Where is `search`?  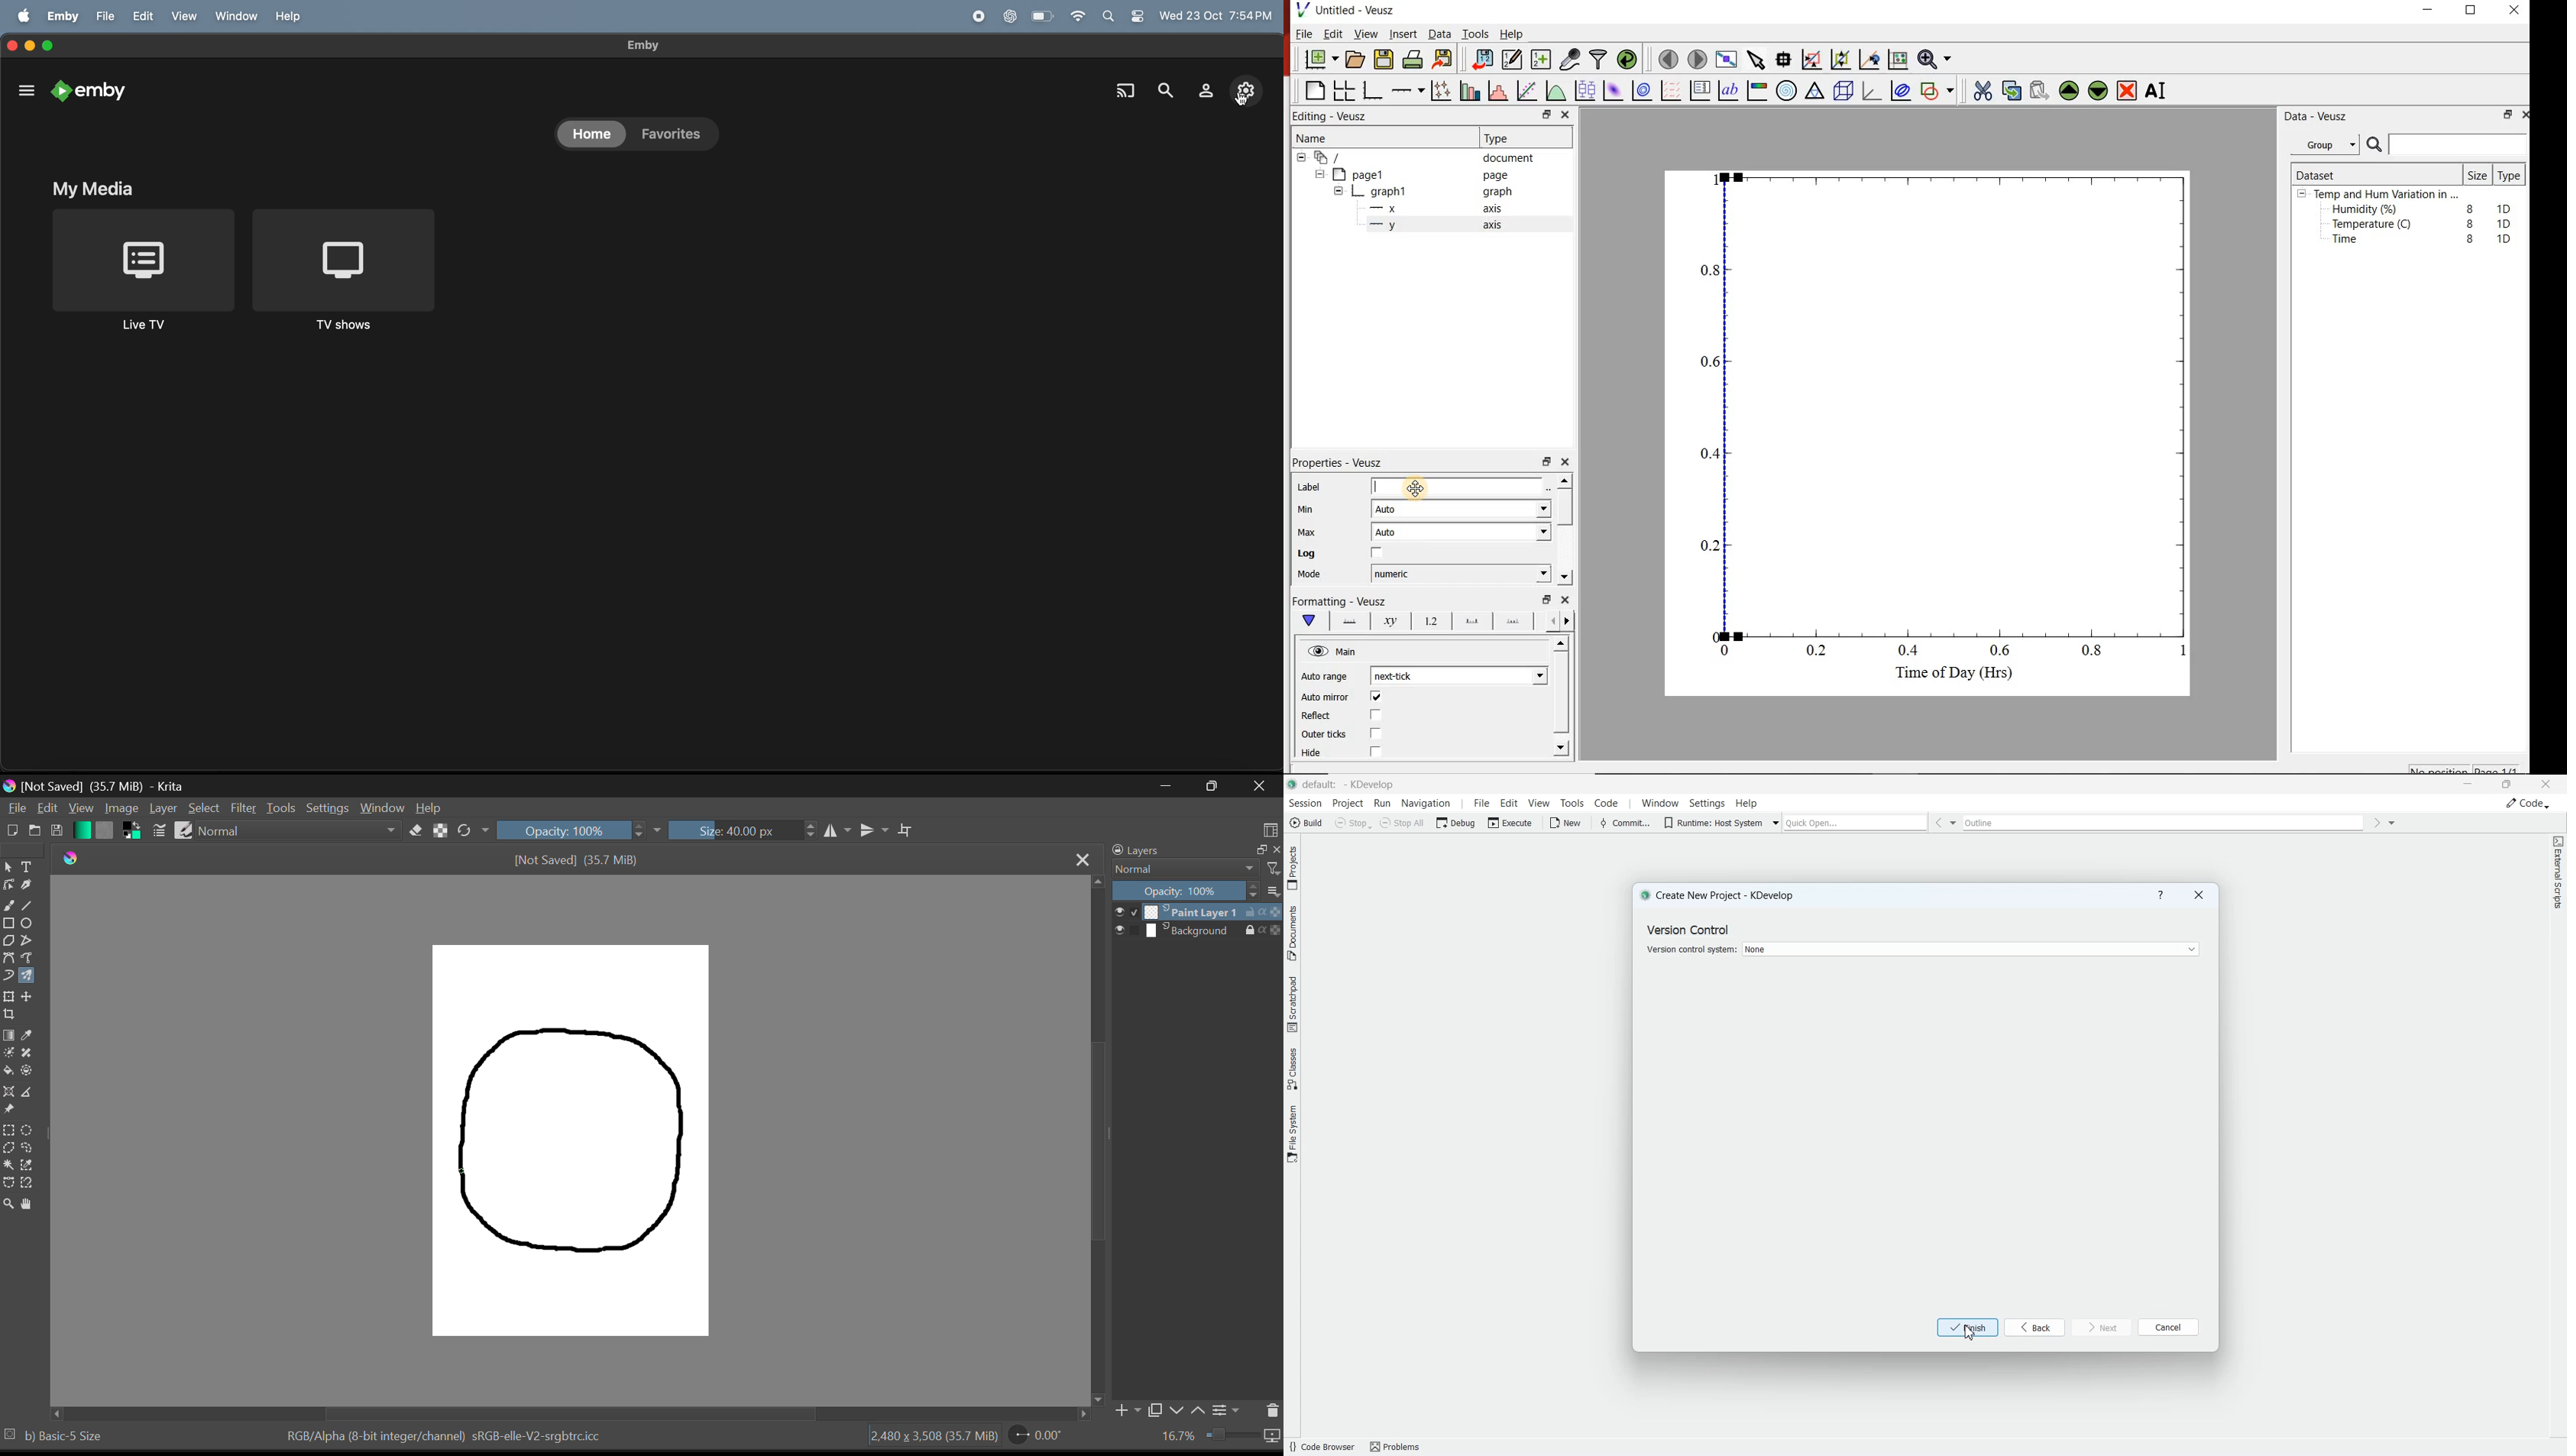 search is located at coordinates (1165, 86).